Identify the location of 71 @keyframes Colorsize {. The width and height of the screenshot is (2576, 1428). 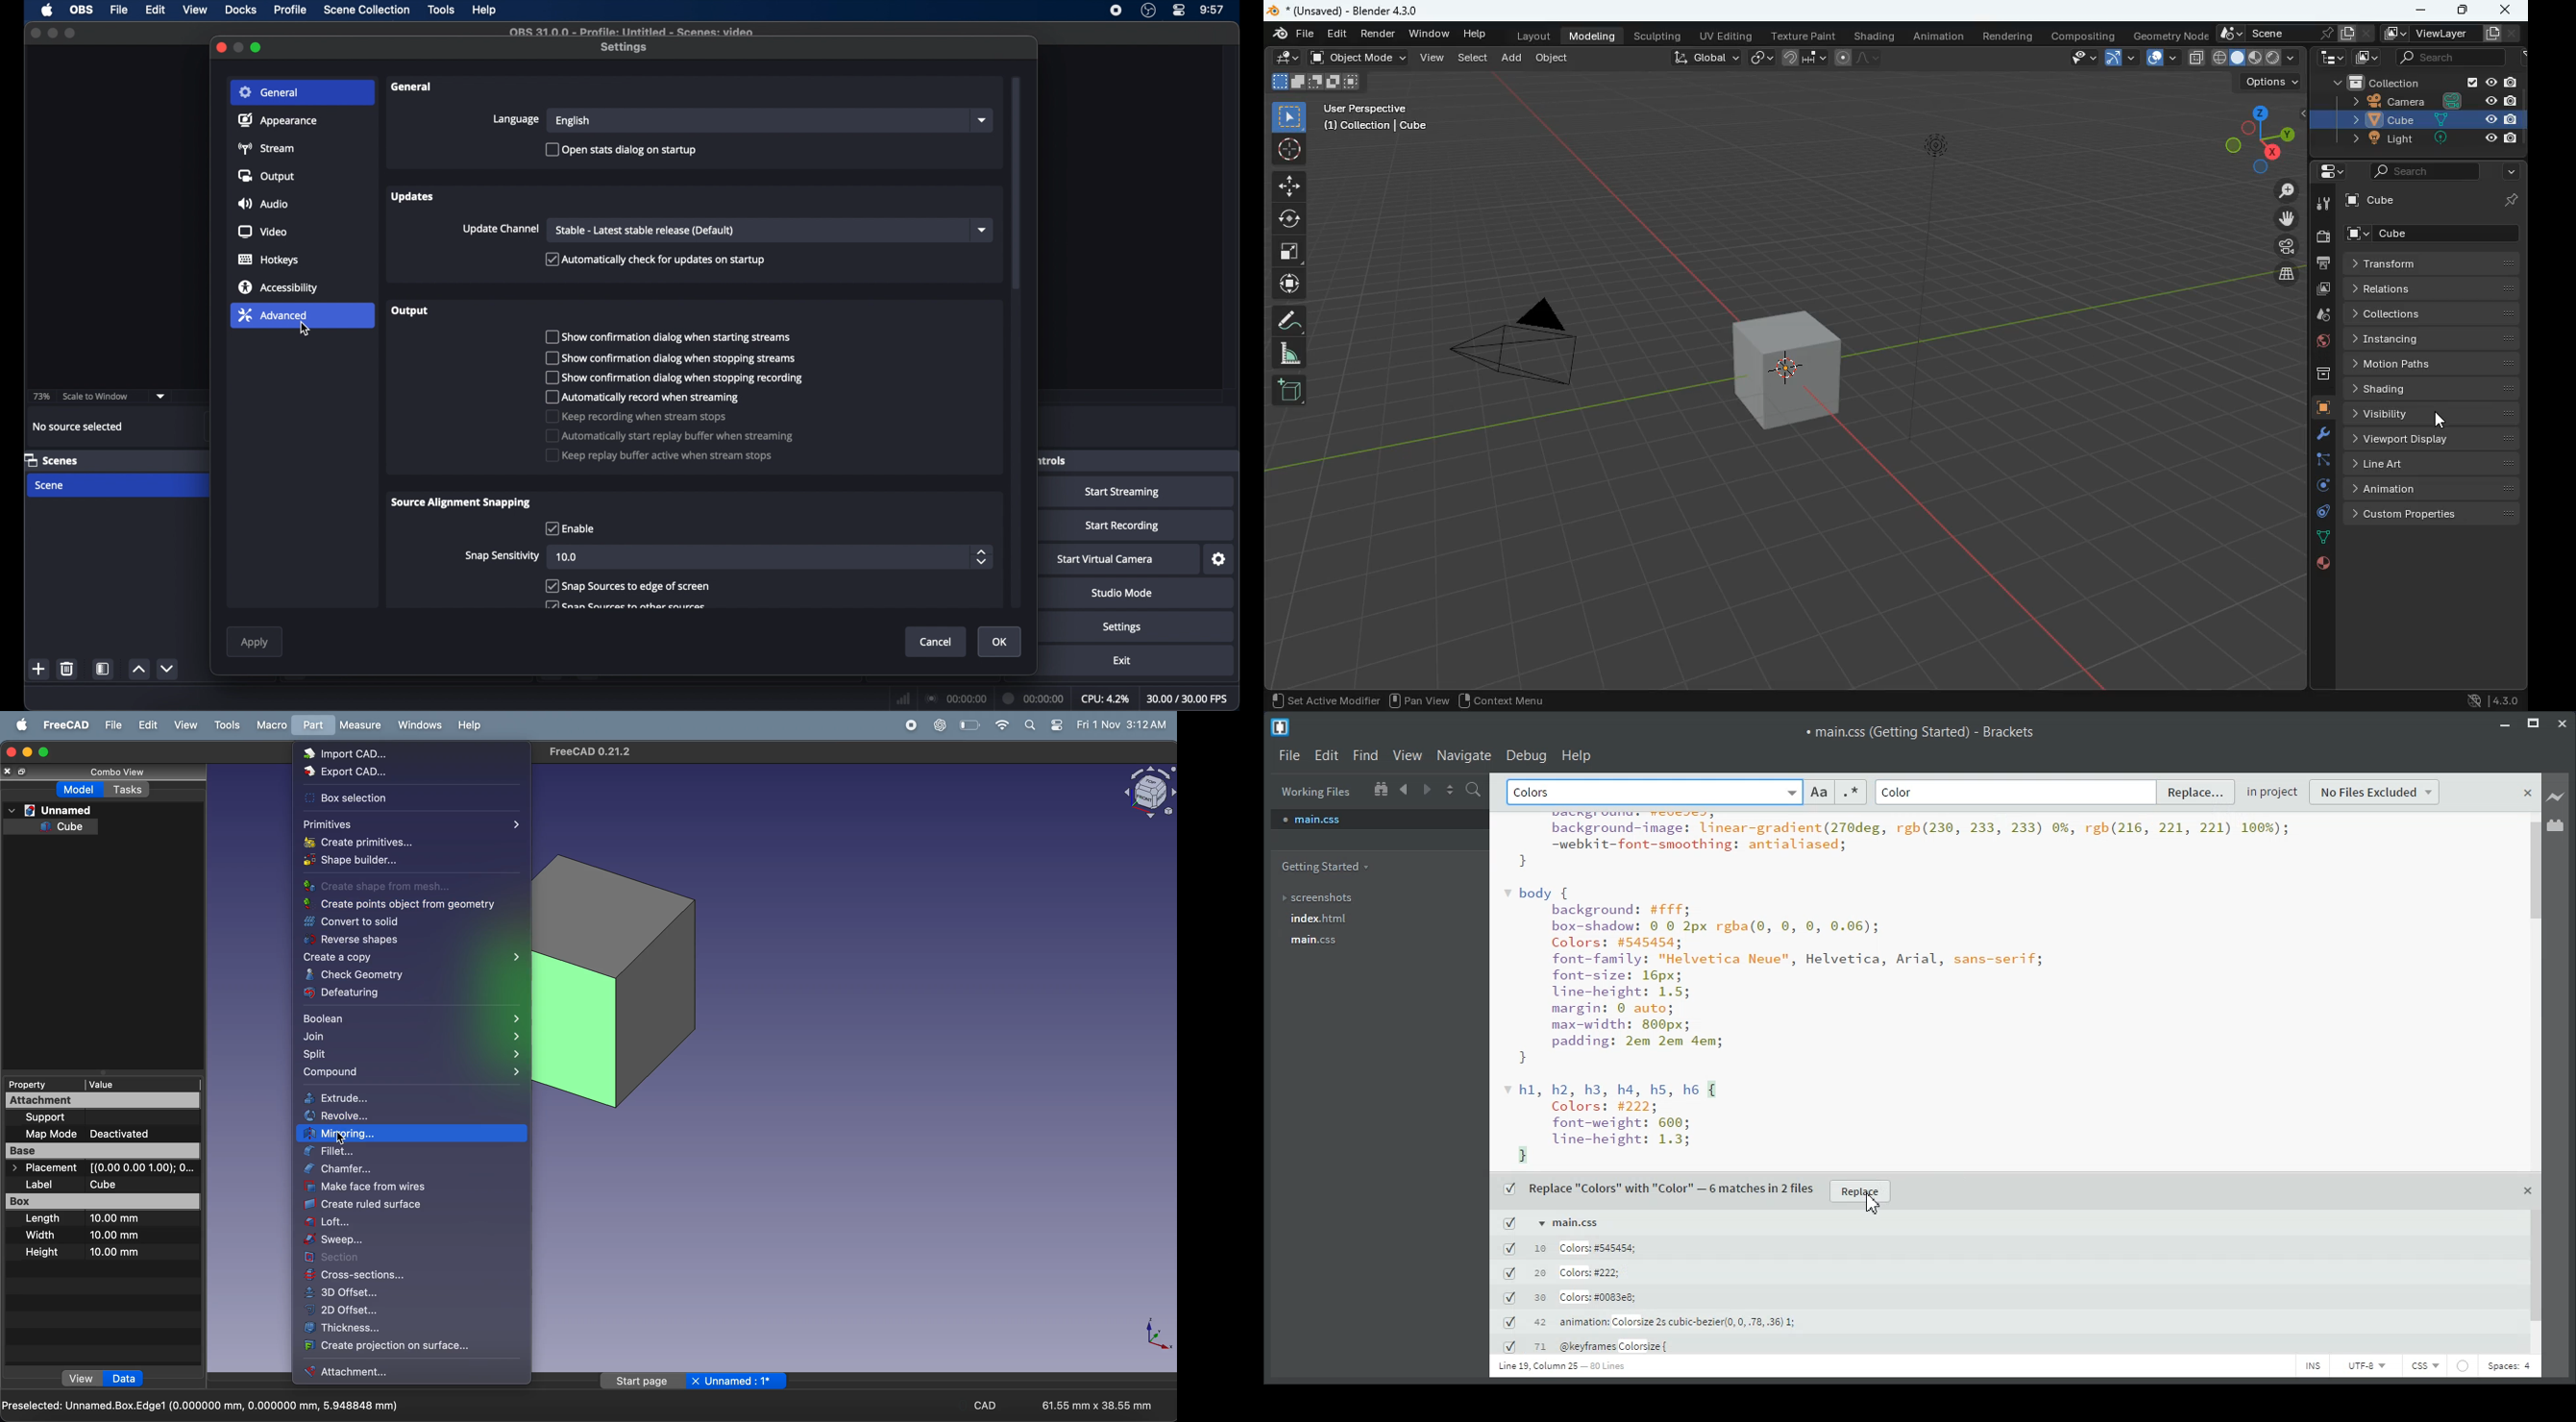
(1590, 1348).